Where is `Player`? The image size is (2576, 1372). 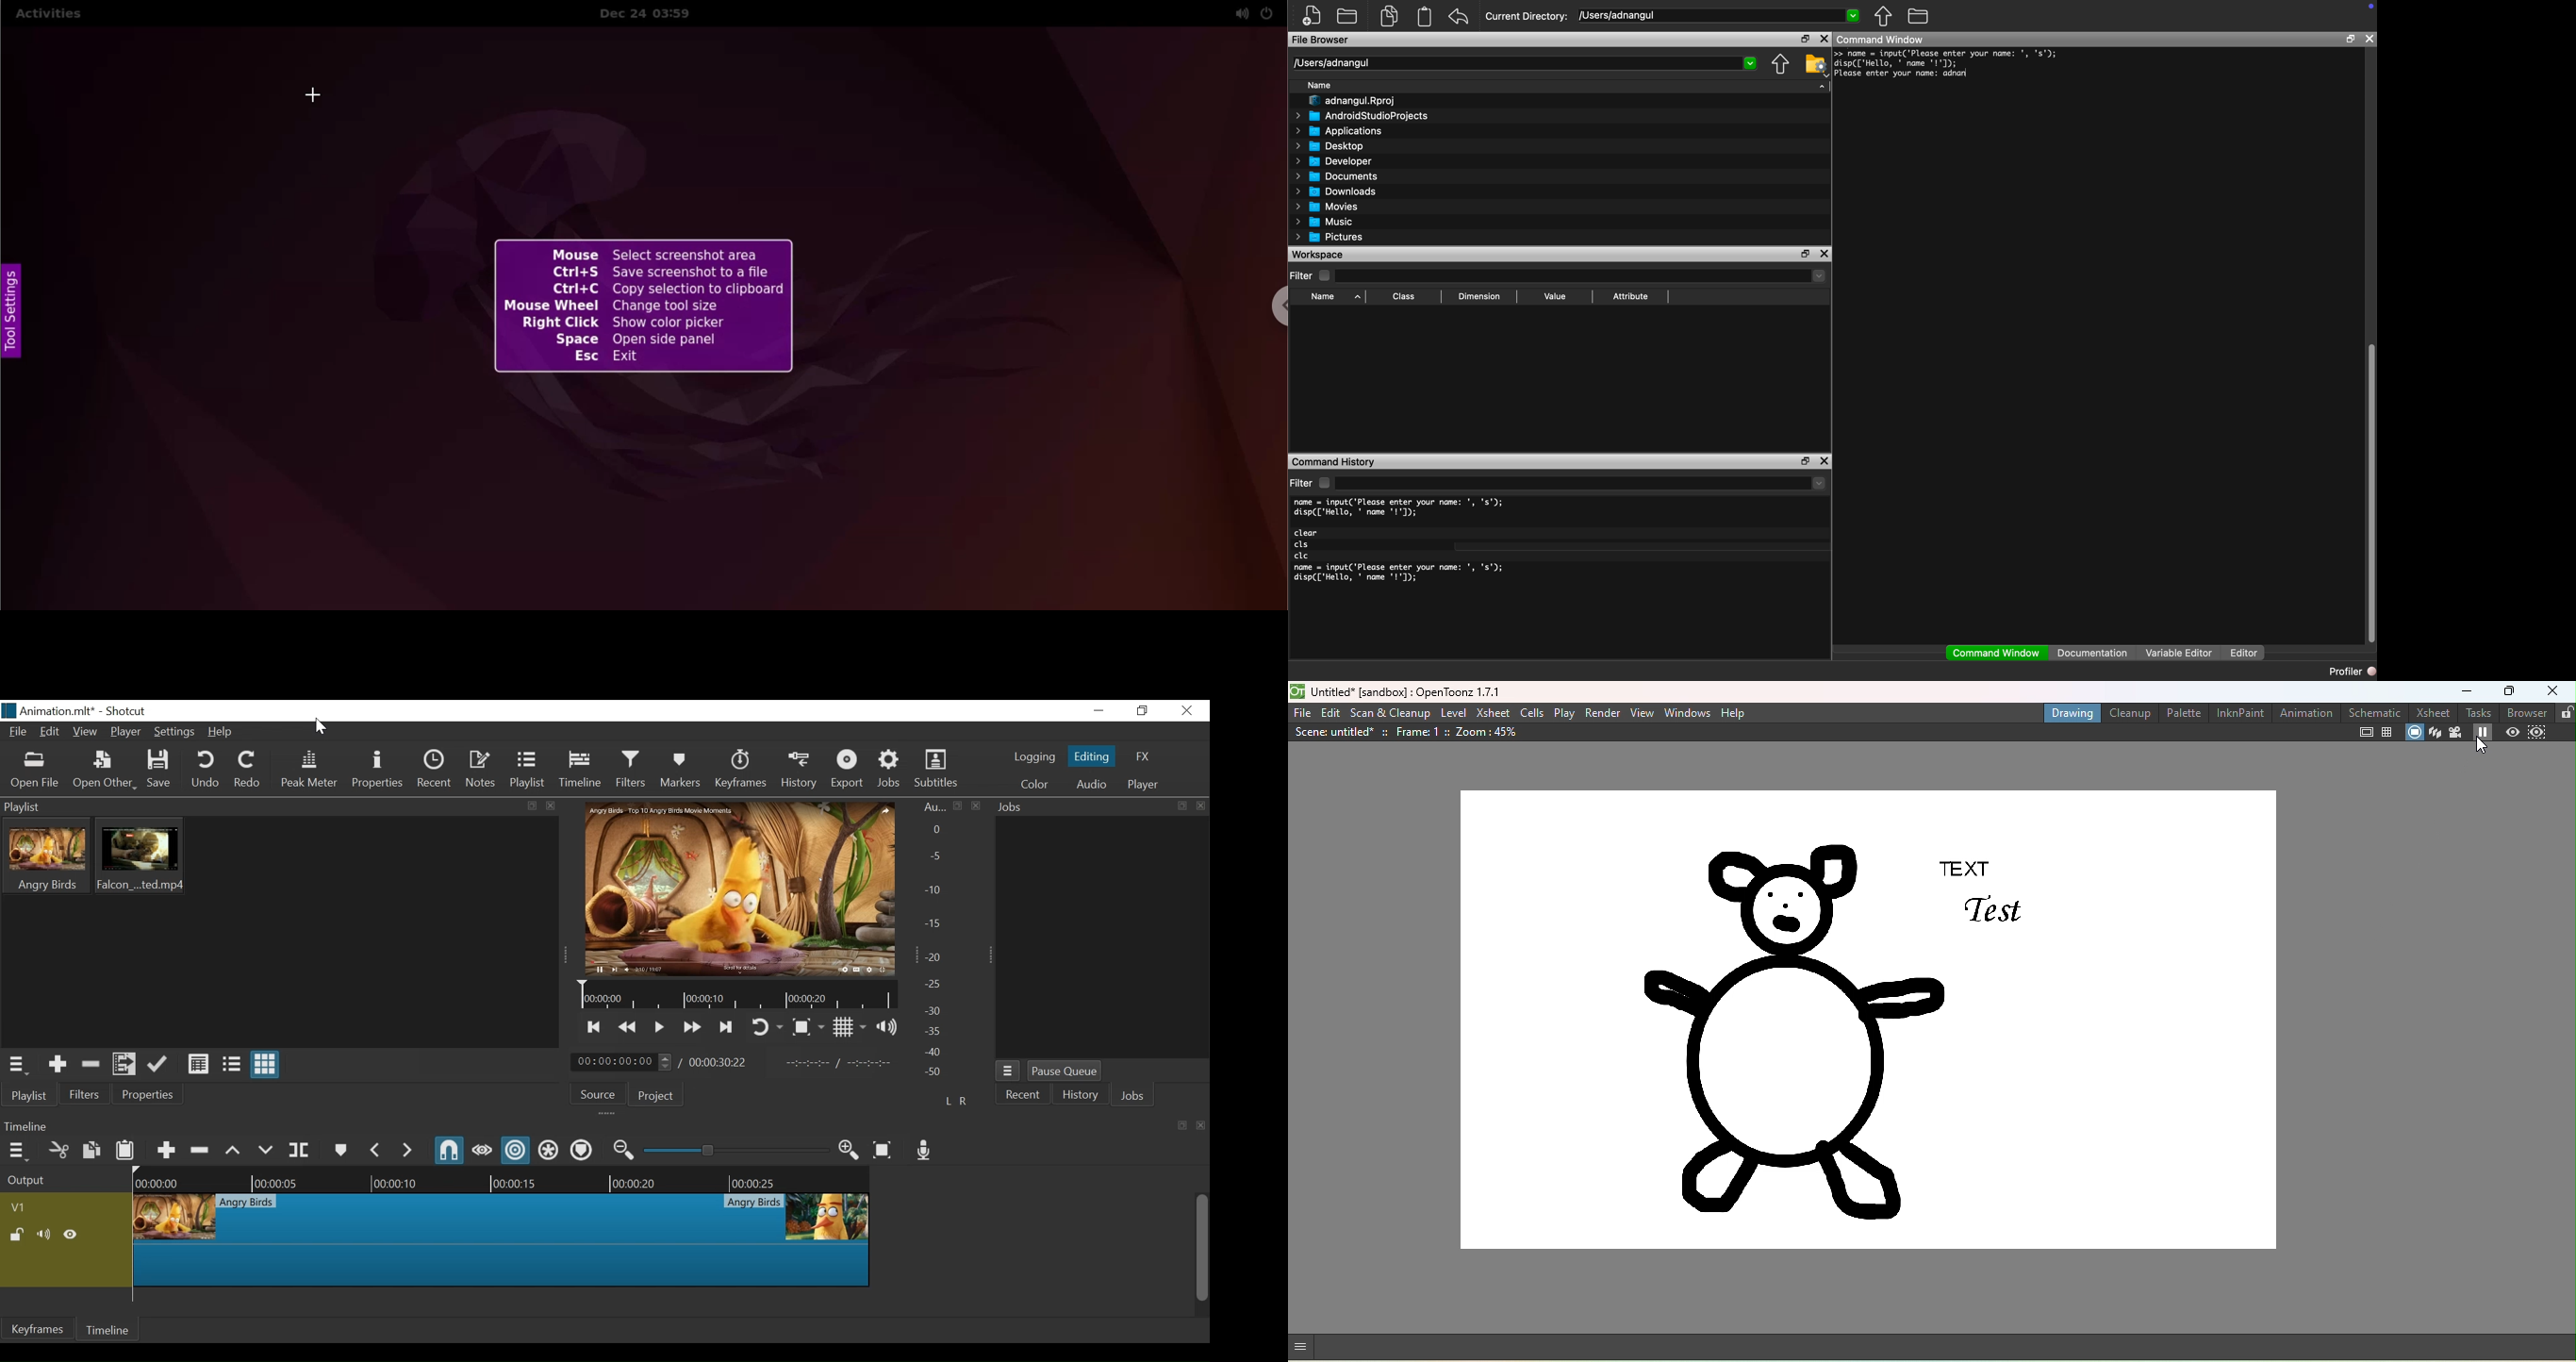
Player is located at coordinates (124, 731).